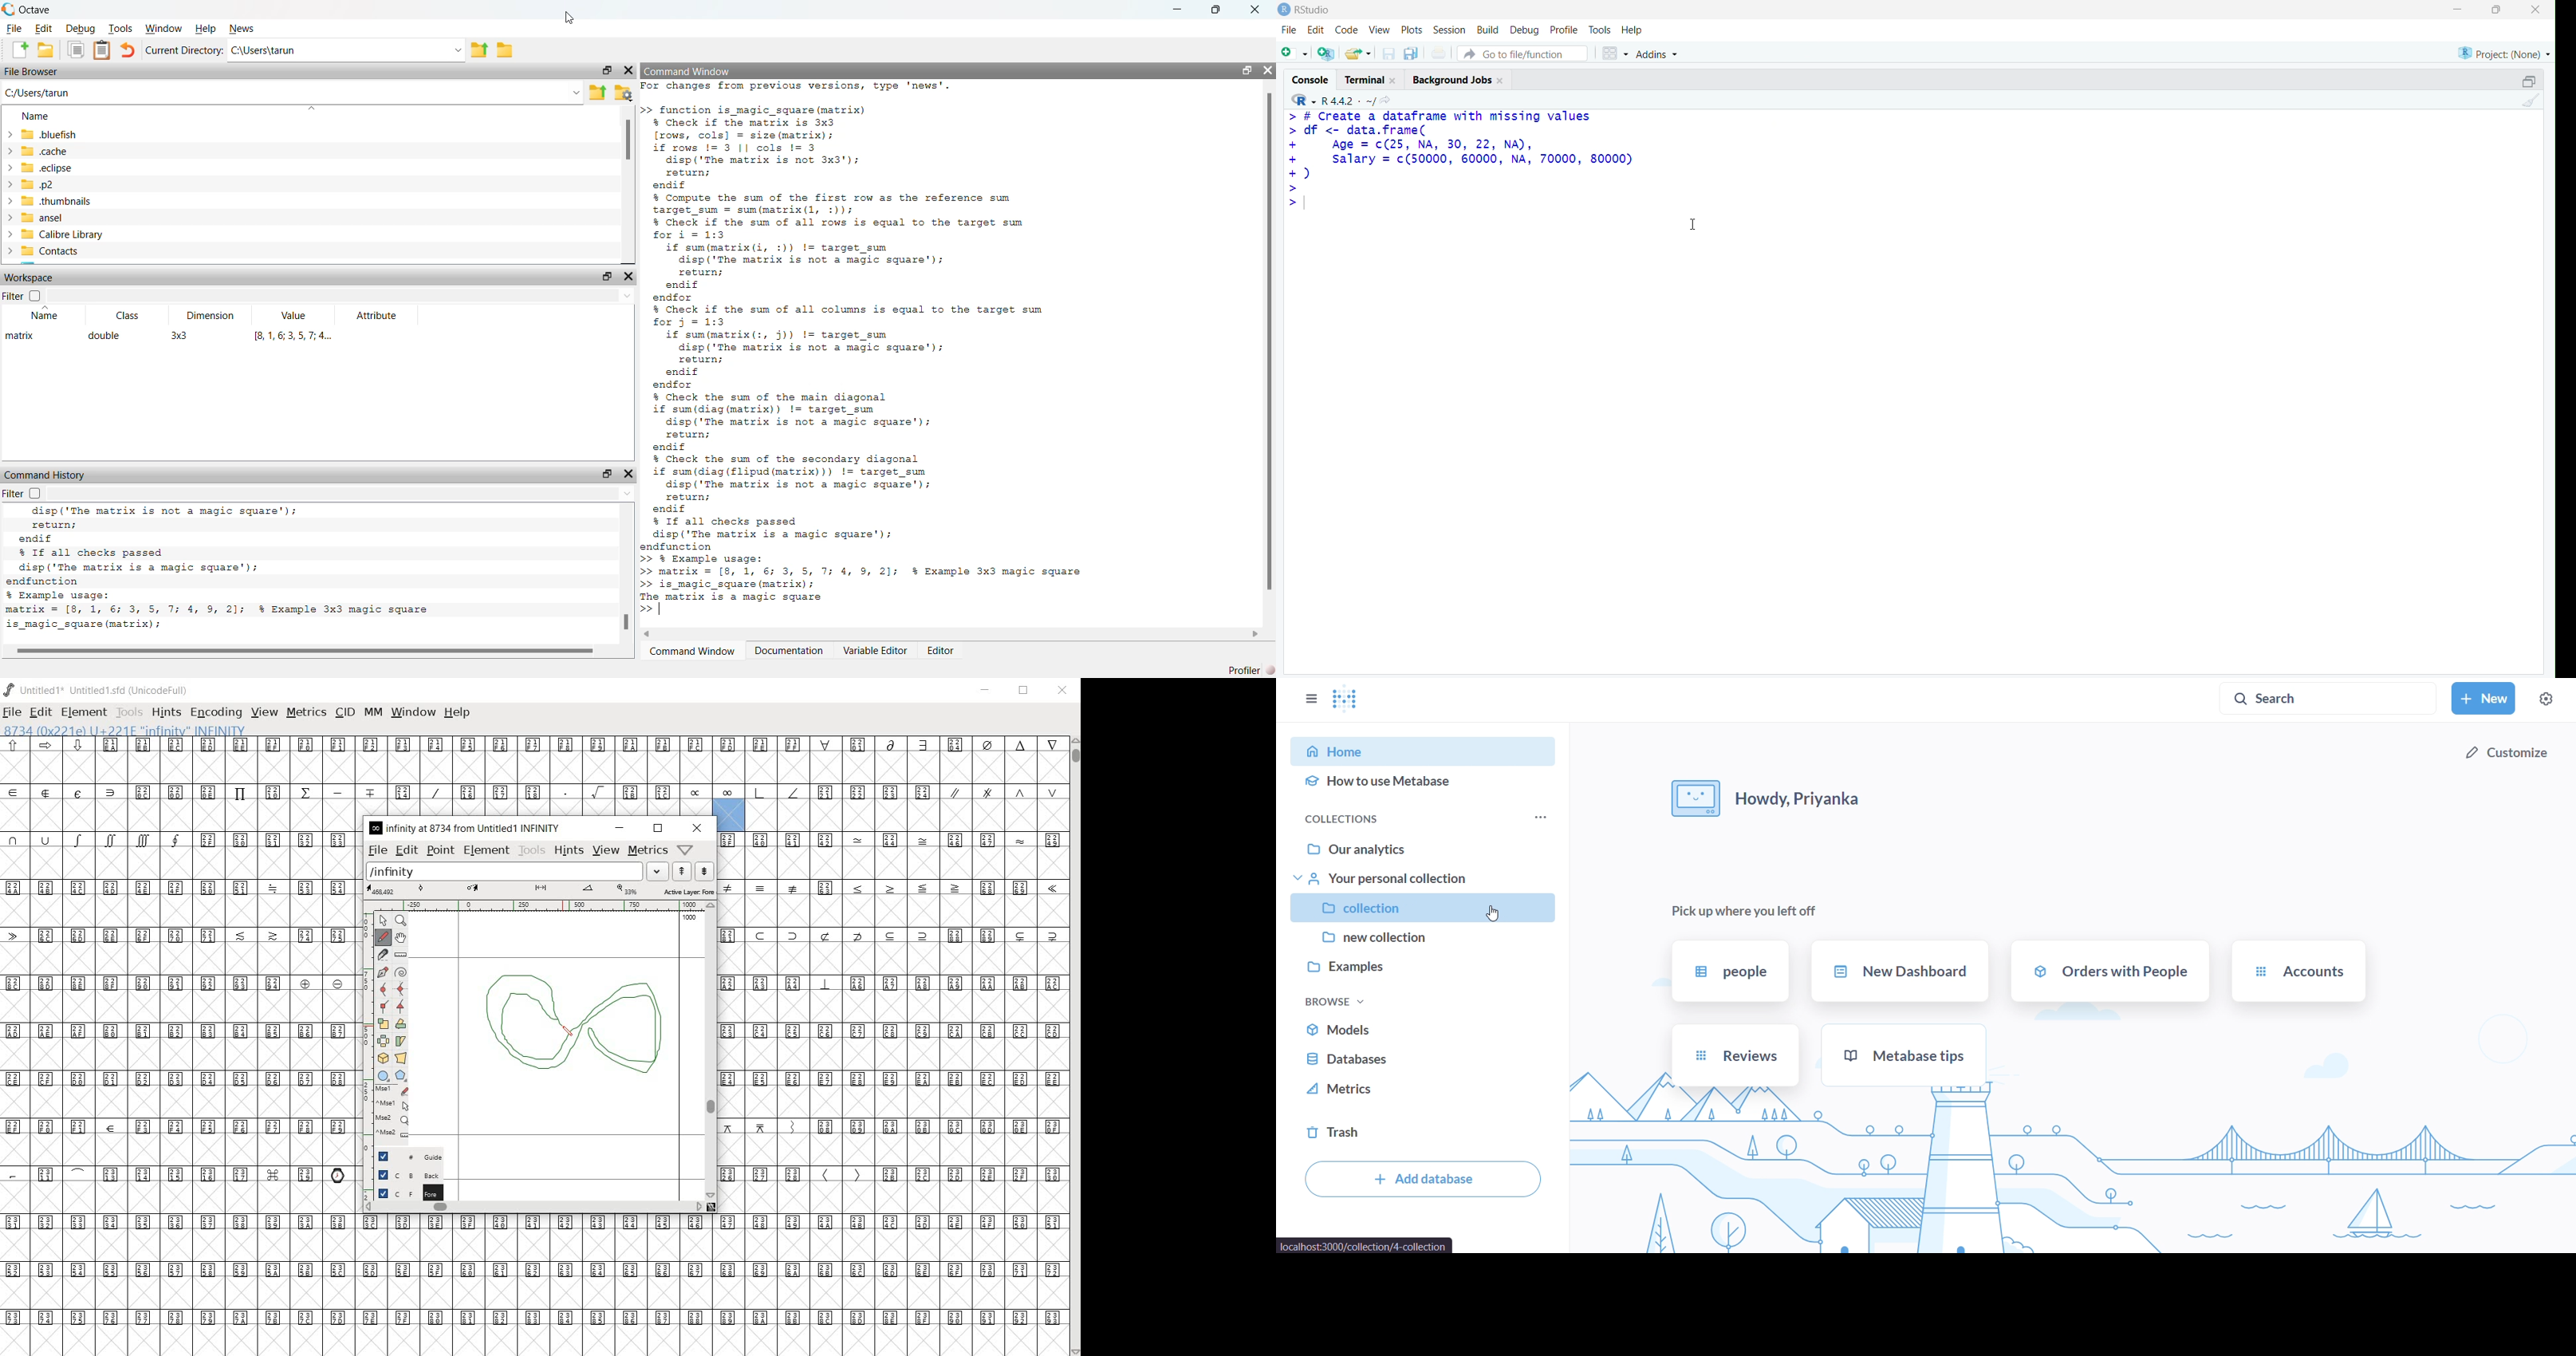 The image size is (2576, 1372). Describe the element at coordinates (1612, 50) in the screenshot. I see `Workspace panes` at that location.